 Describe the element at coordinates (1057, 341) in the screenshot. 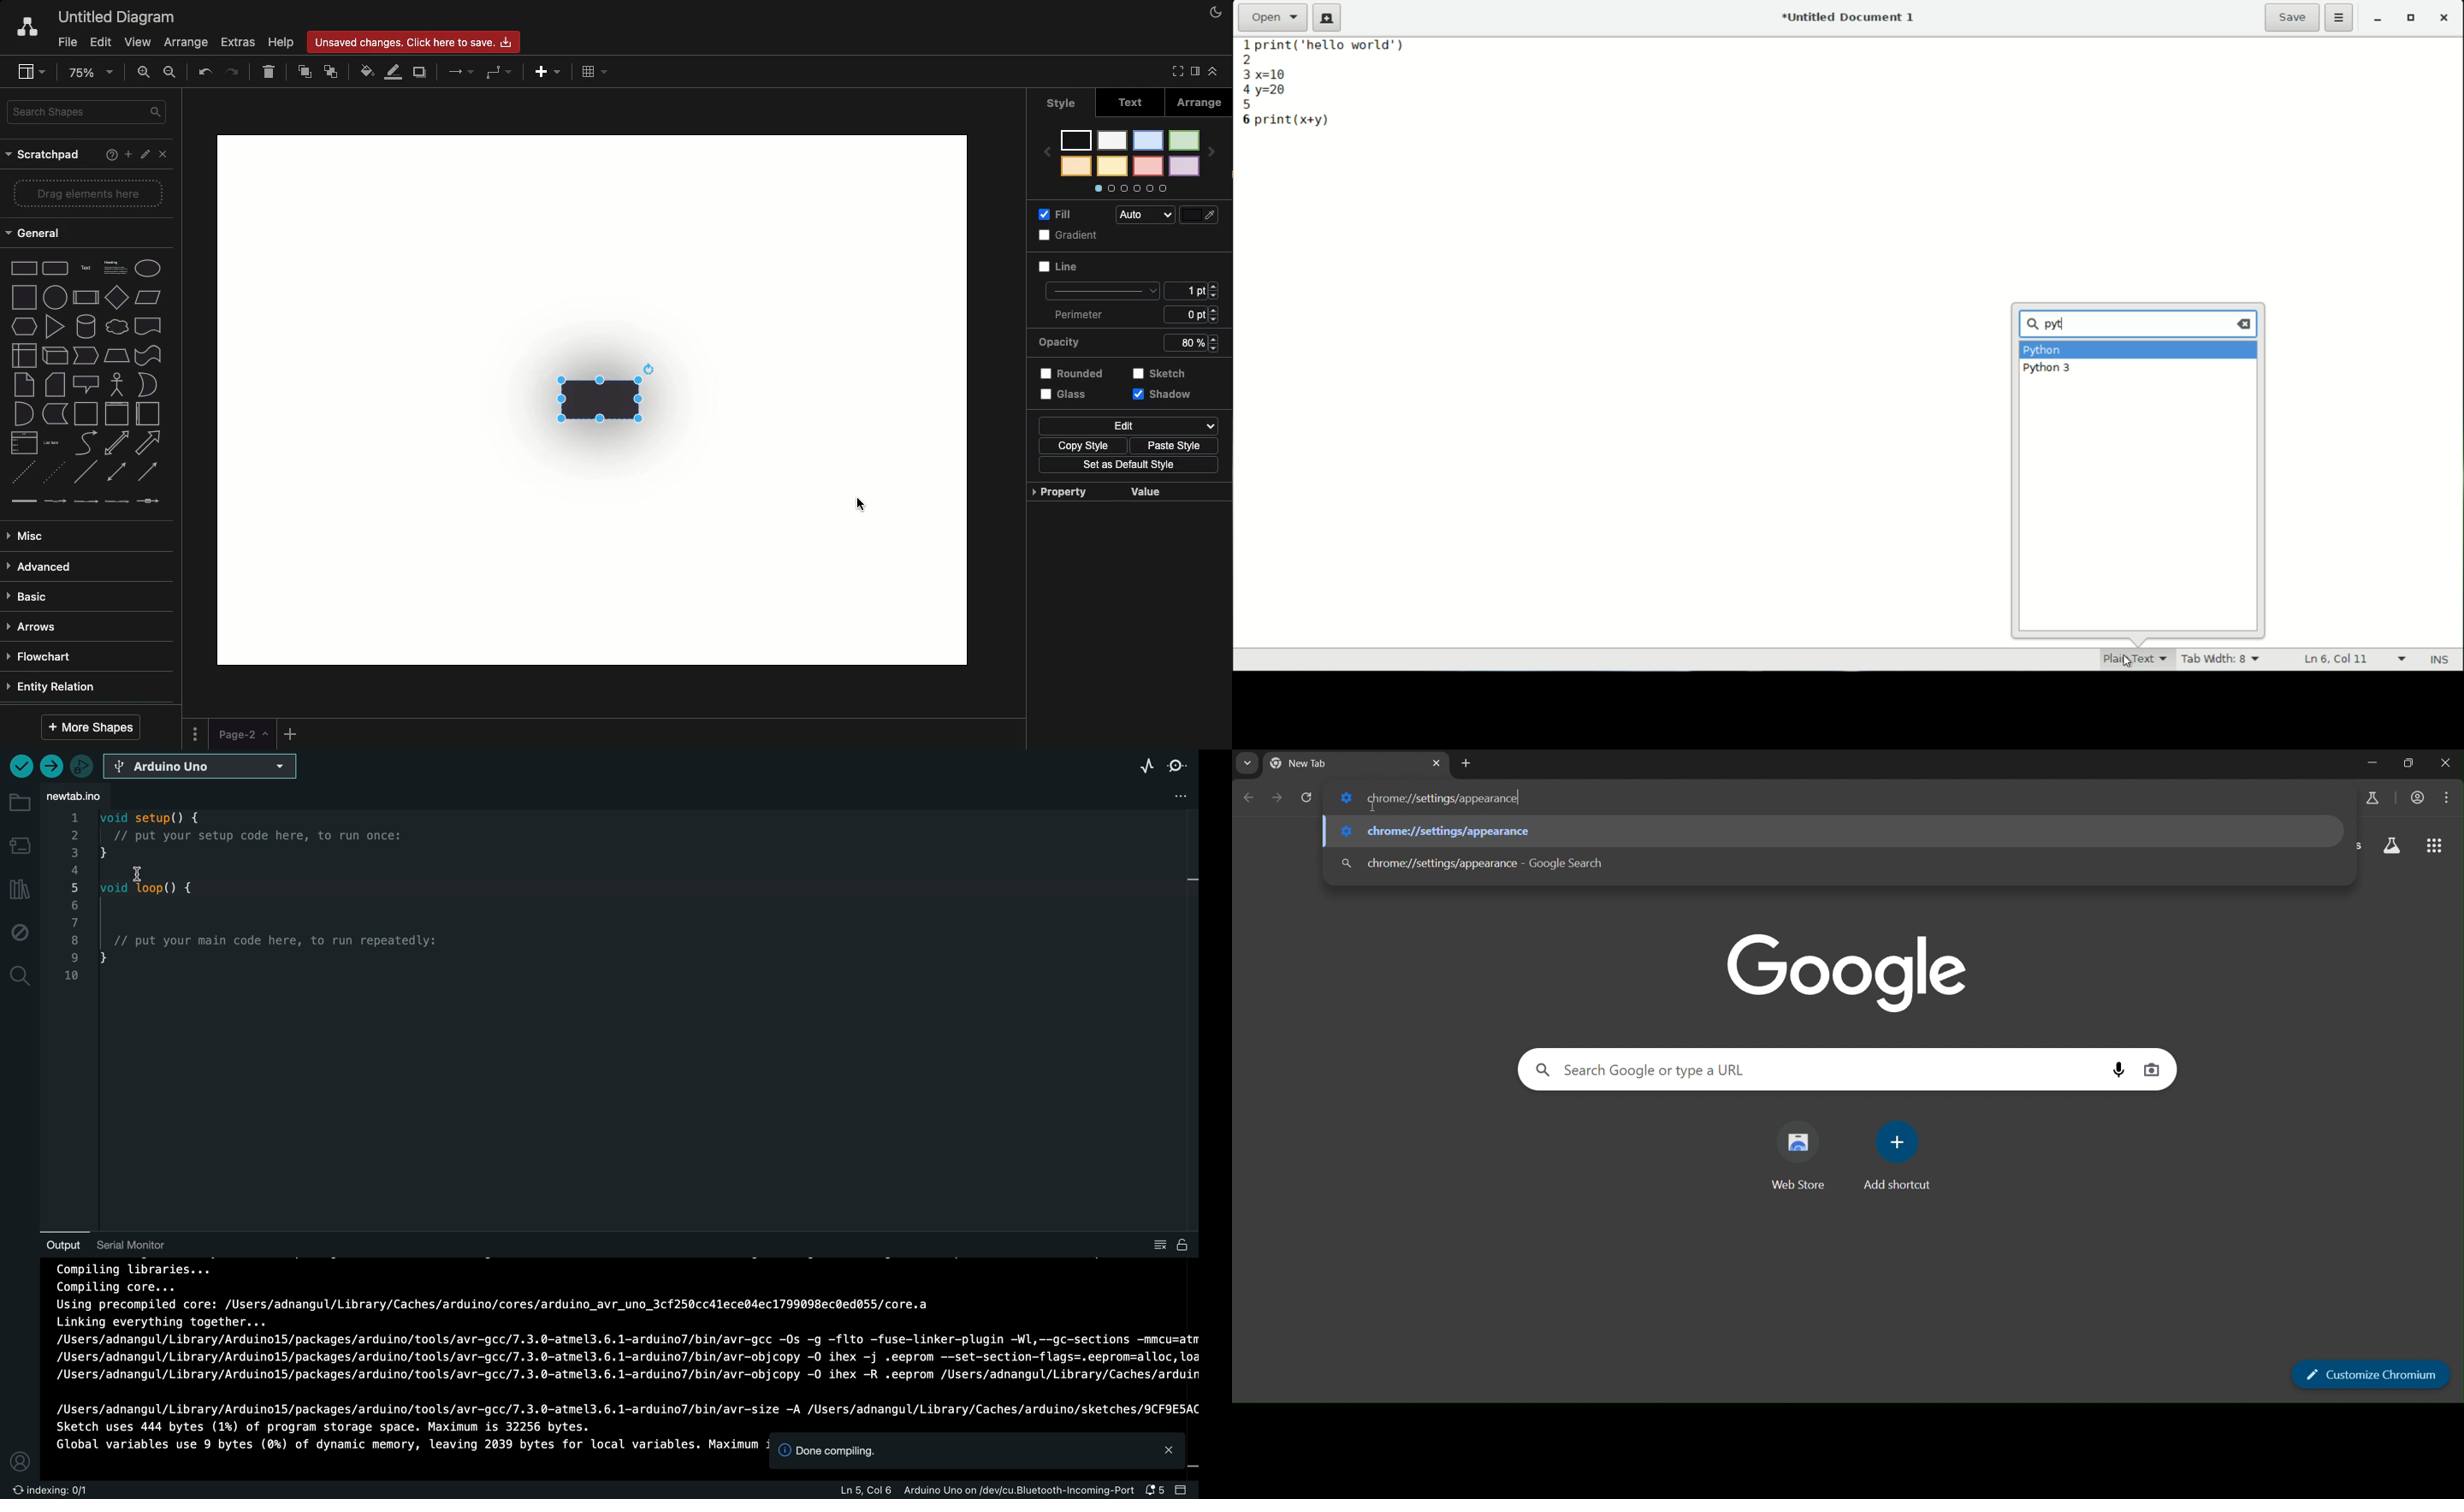

I see `Opacity` at that location.